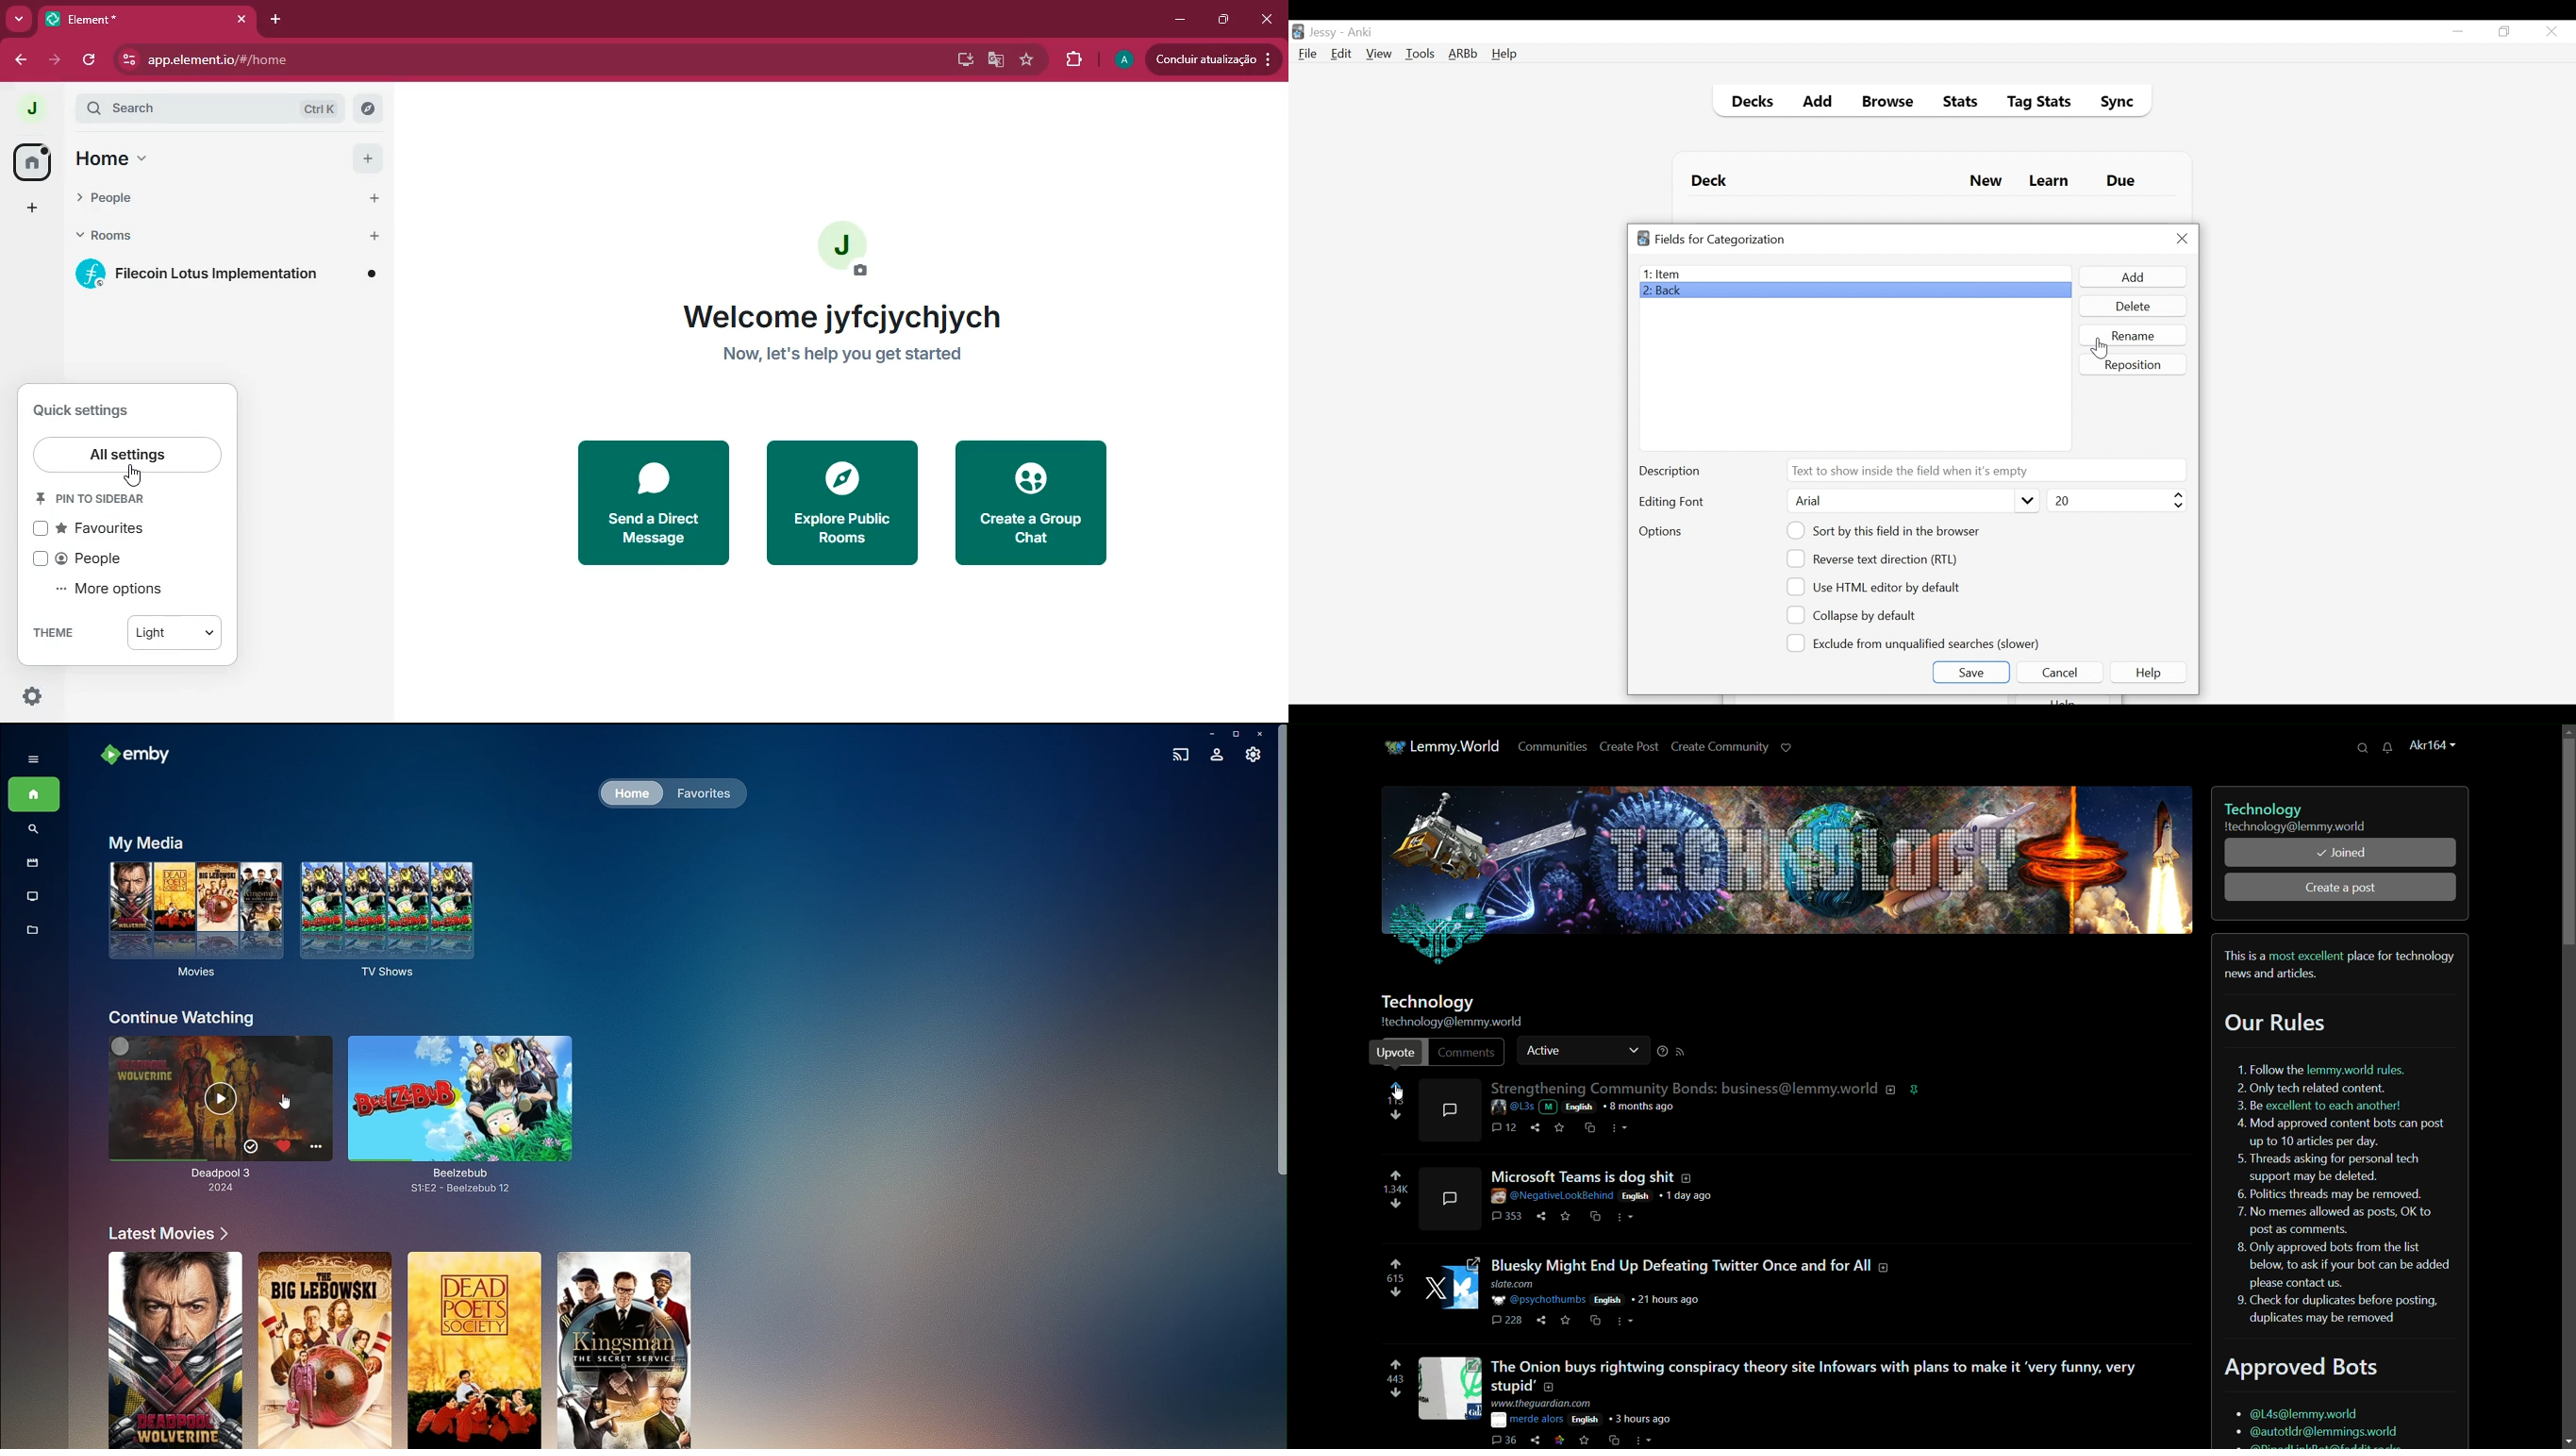 This screenshot has width=2576, height=1456. Describe the element at coordinates (1298, 32) in the screenshot. I see `Anki Desktop icon` at that location.